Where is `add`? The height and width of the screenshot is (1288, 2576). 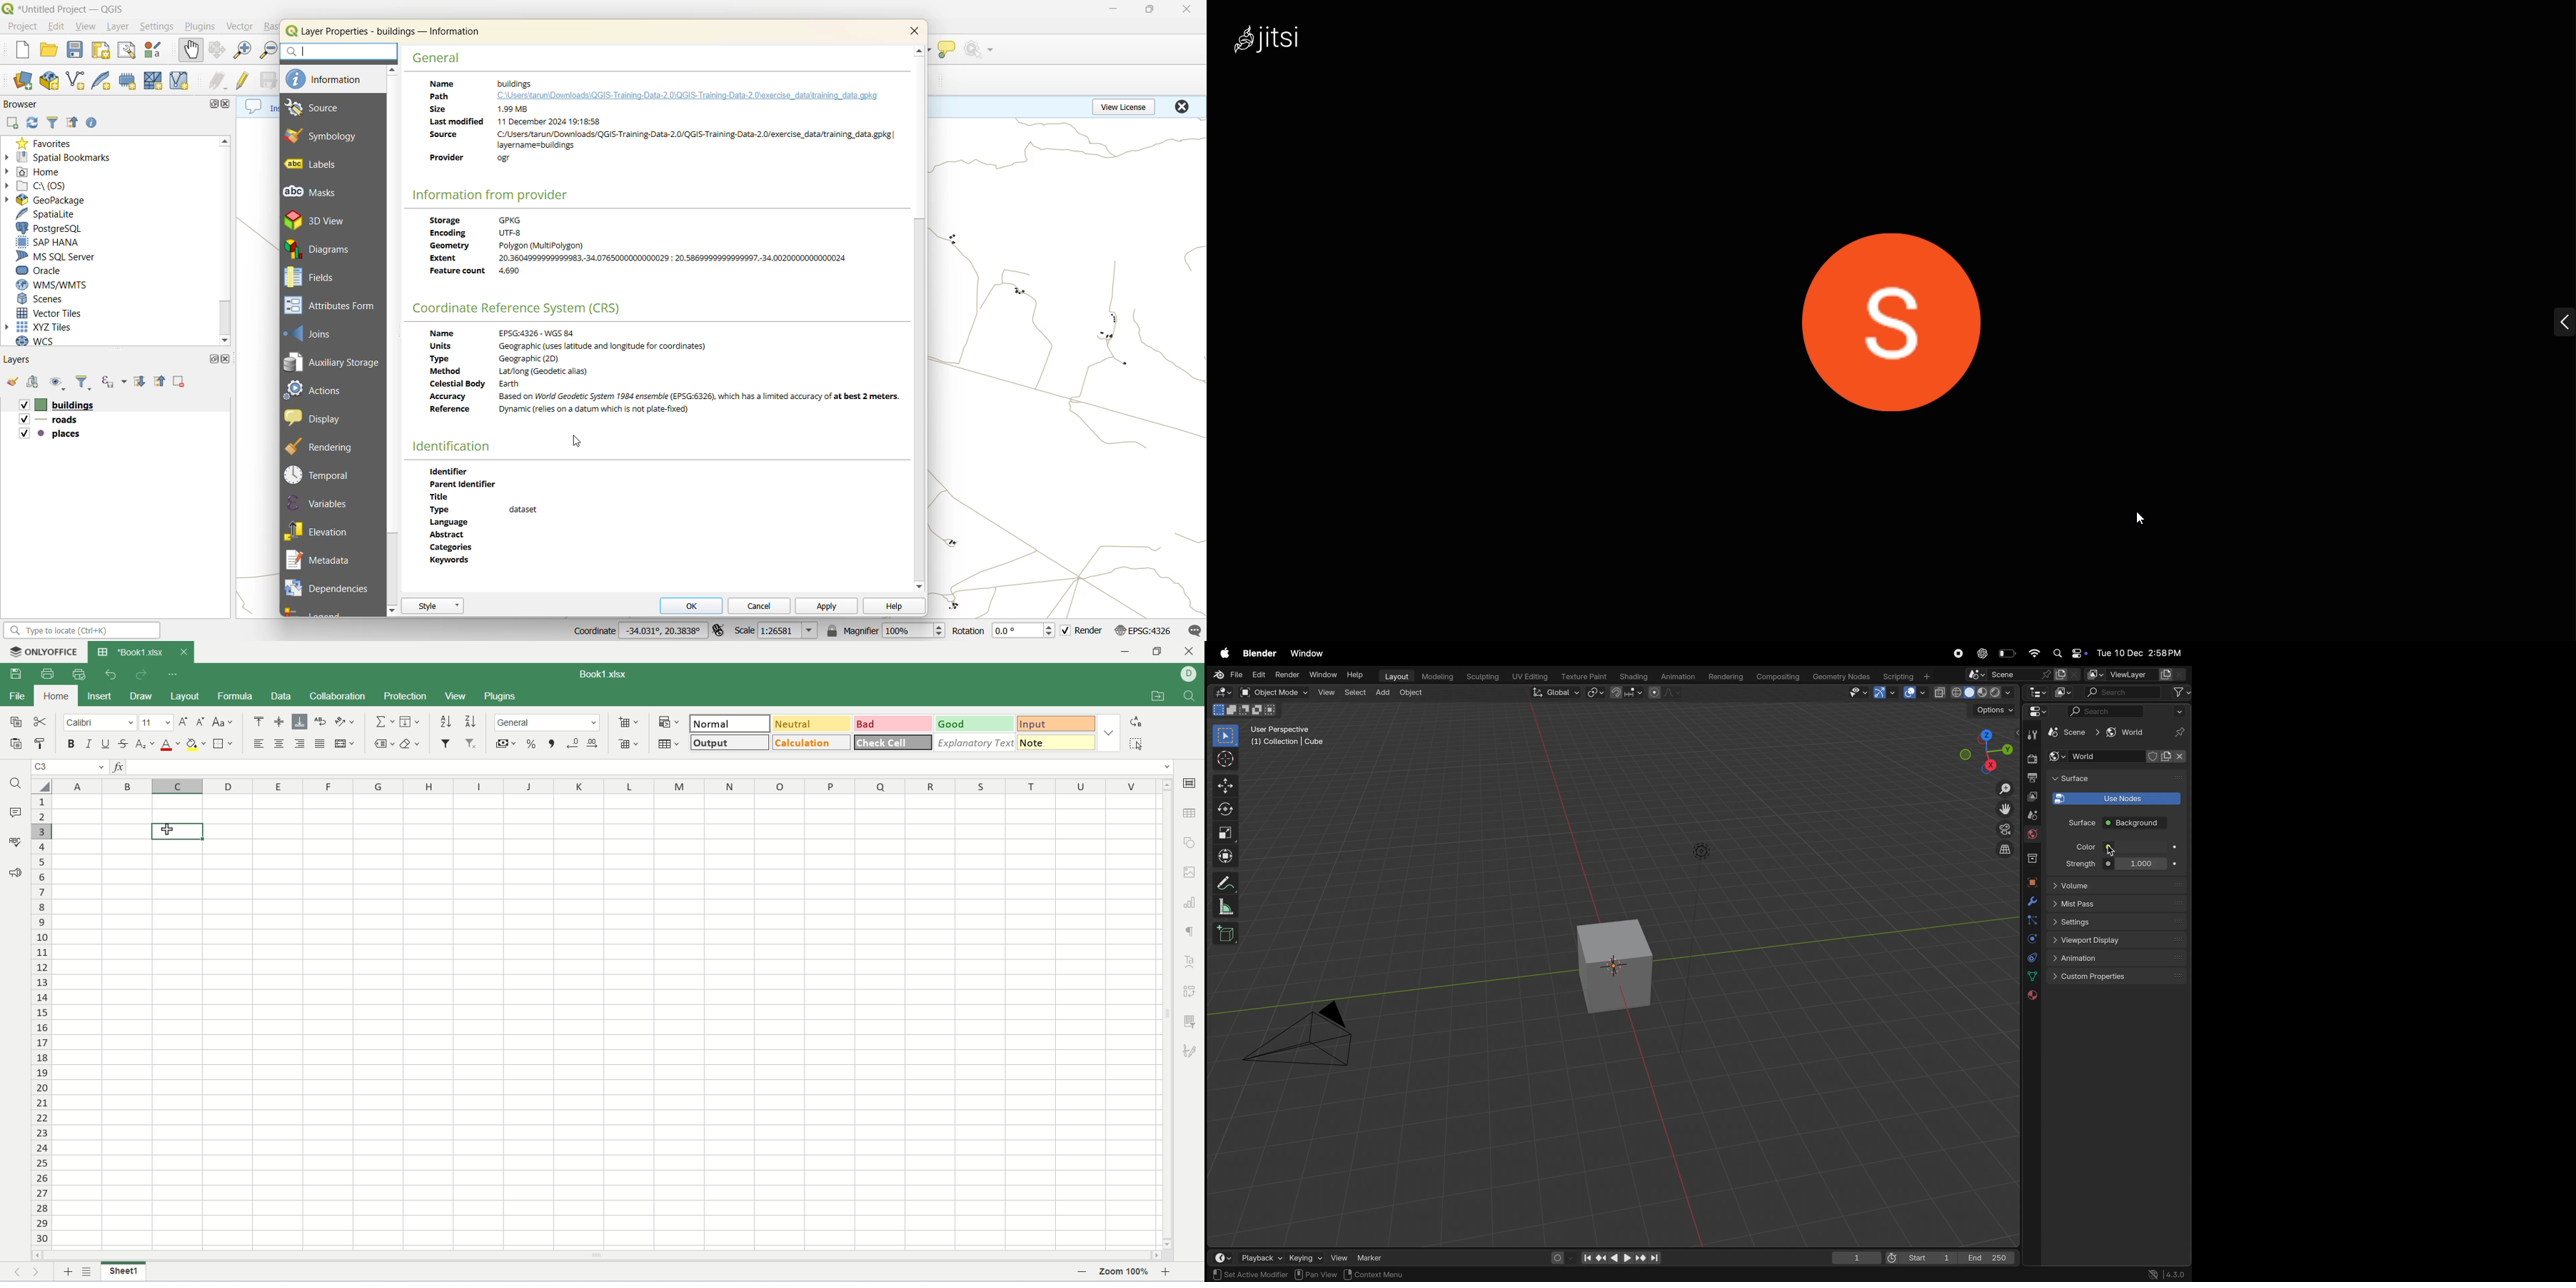 add is located at coordinates (1382, 693).